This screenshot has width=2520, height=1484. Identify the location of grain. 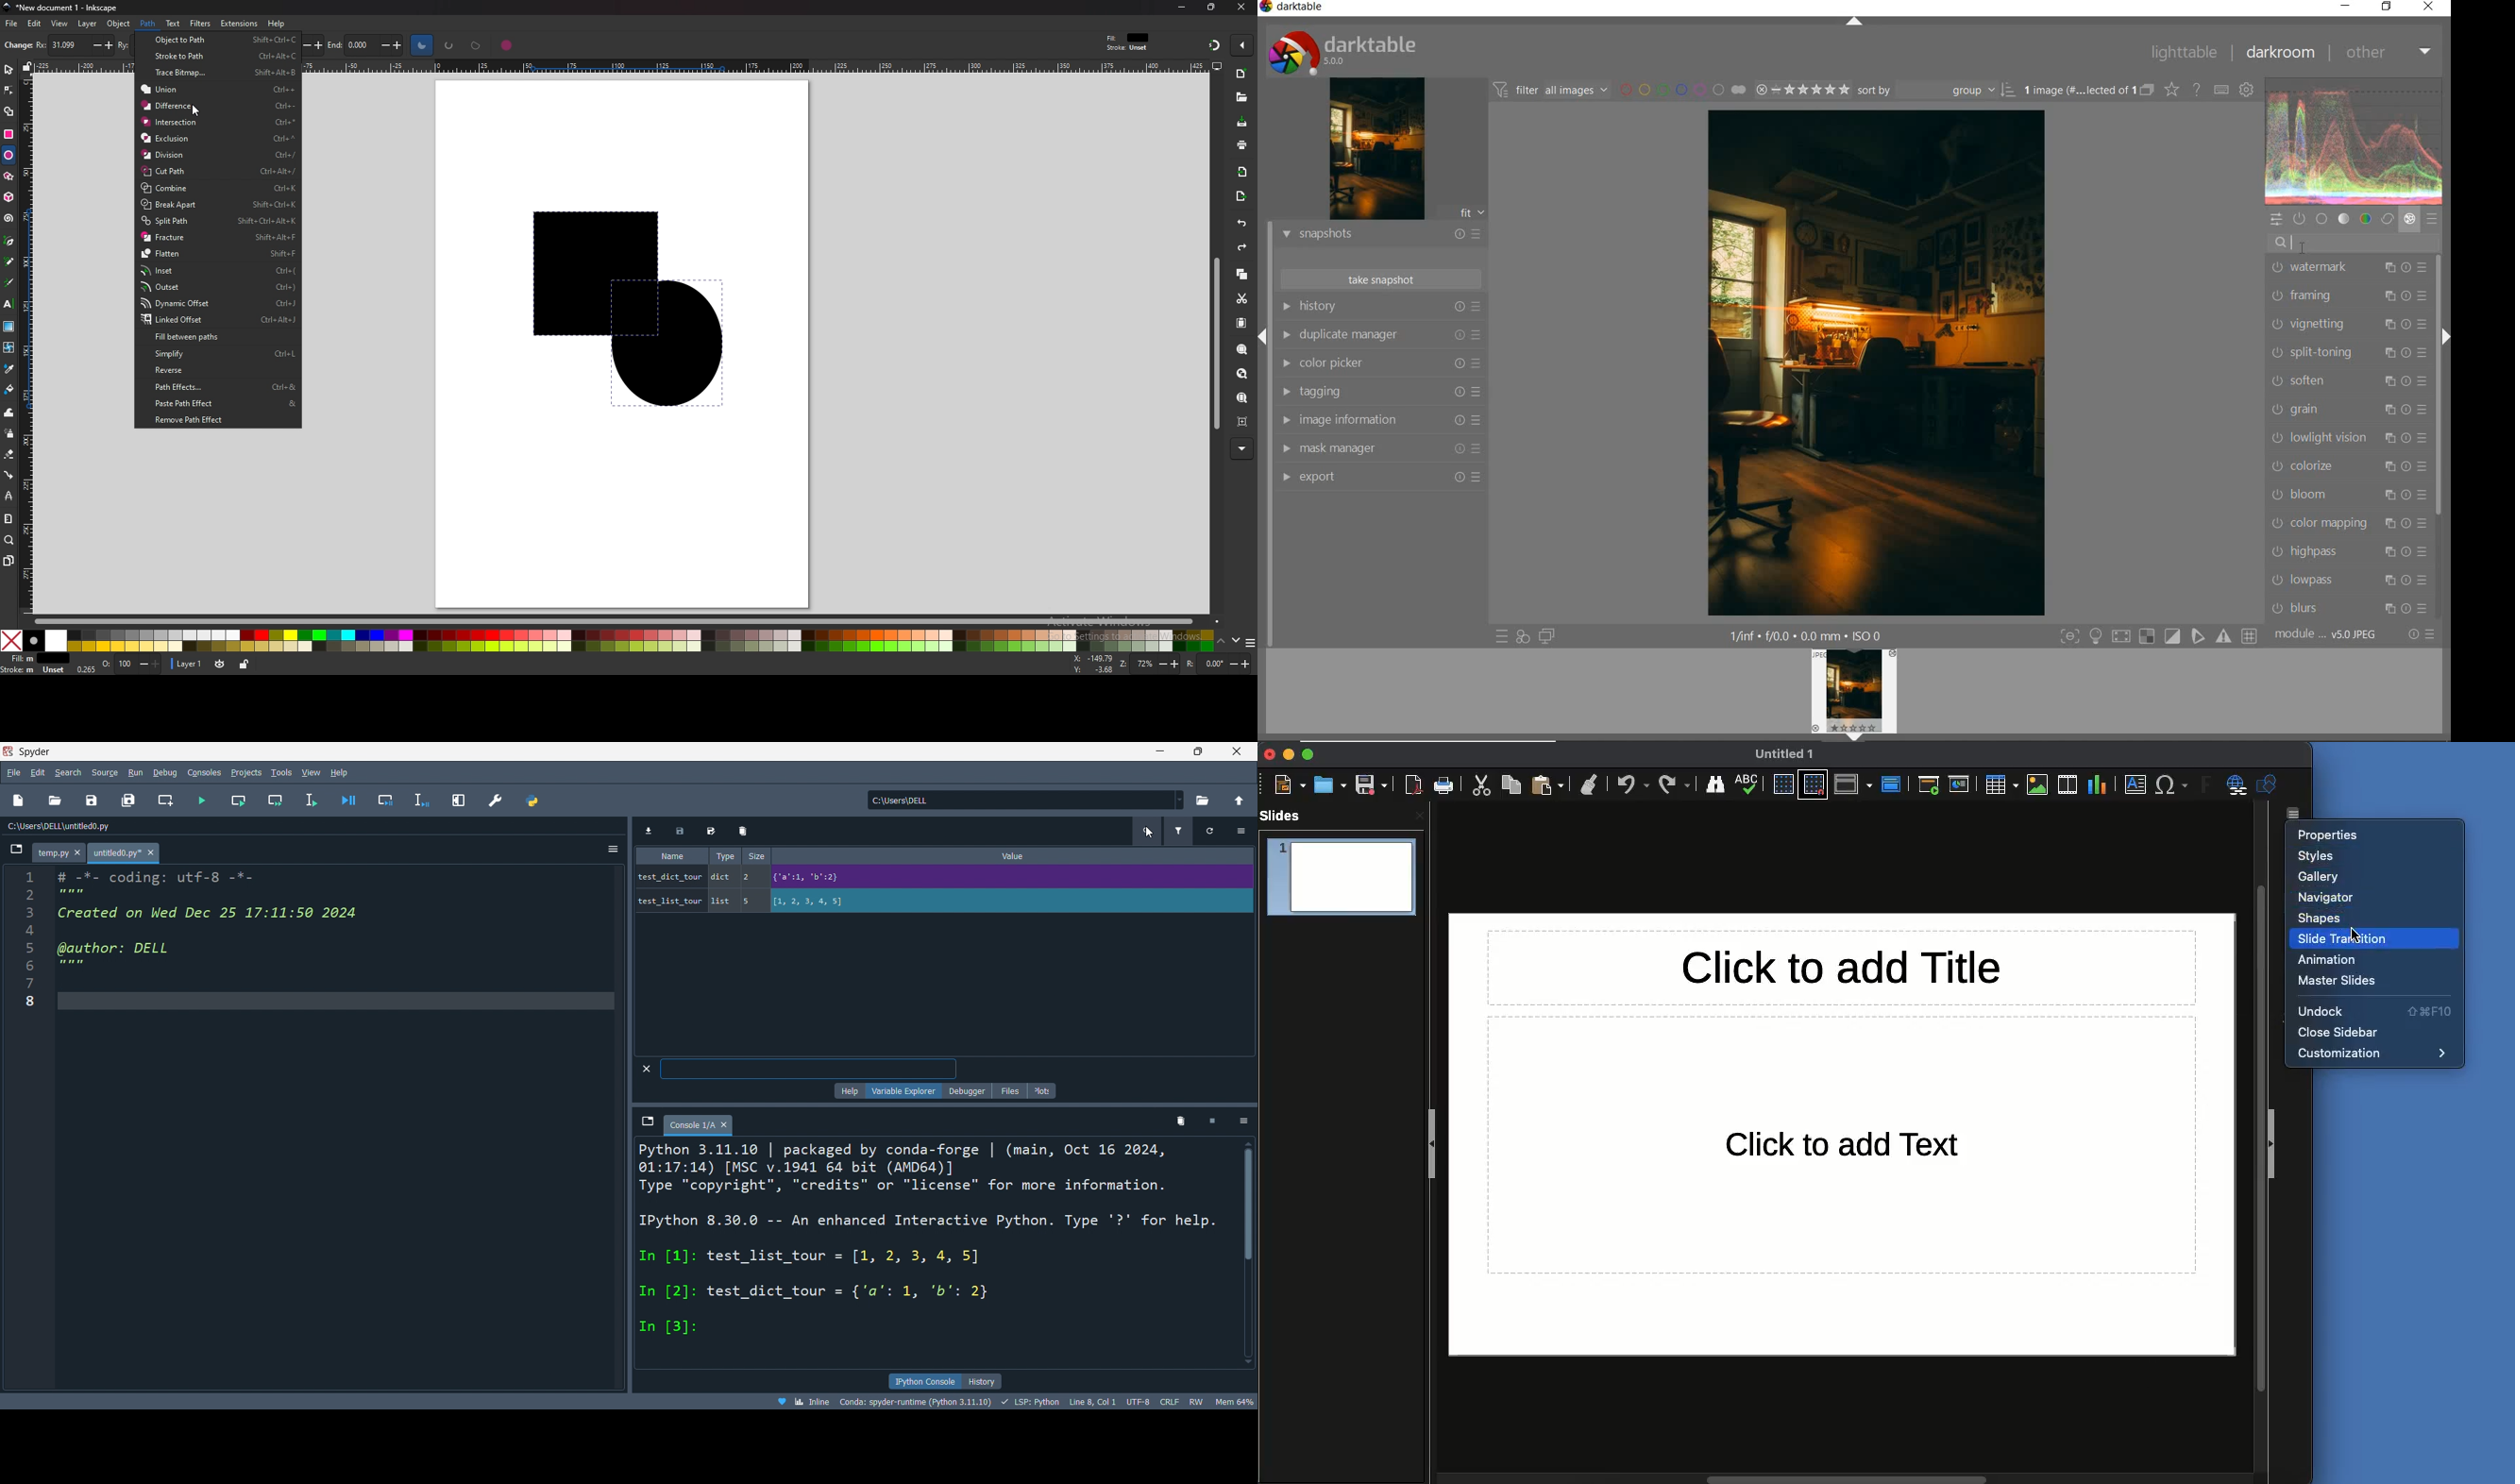
(2349, 409).